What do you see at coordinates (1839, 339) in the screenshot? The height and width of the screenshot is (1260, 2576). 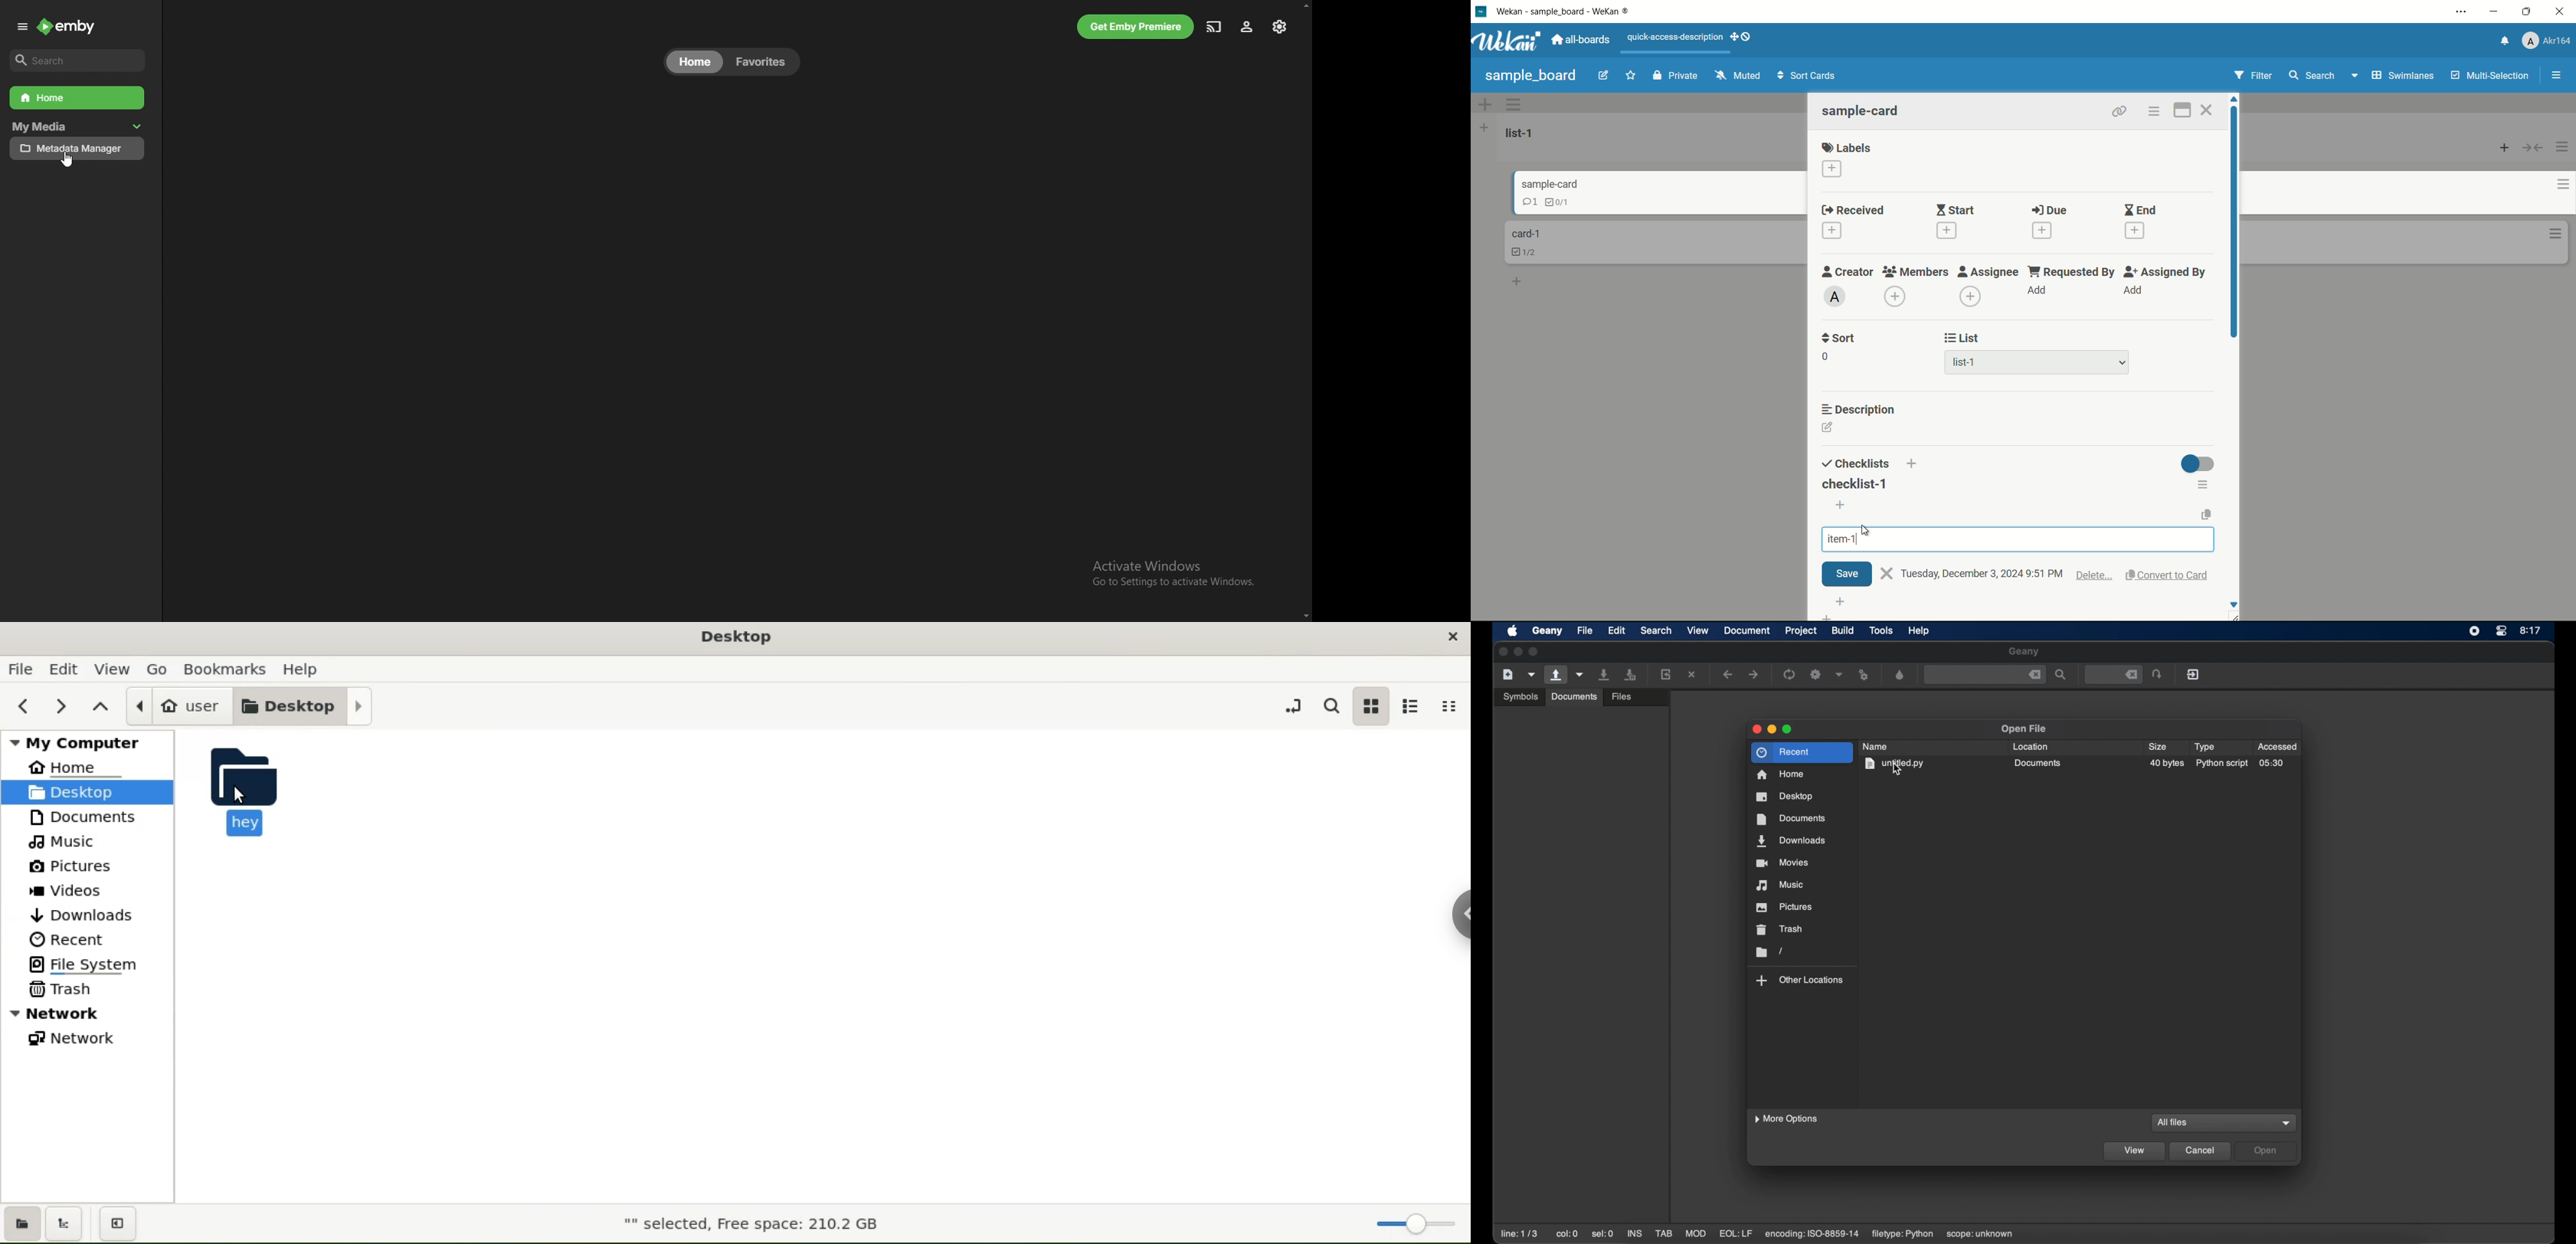 I see `sort` at bounding box center [1839, 339].